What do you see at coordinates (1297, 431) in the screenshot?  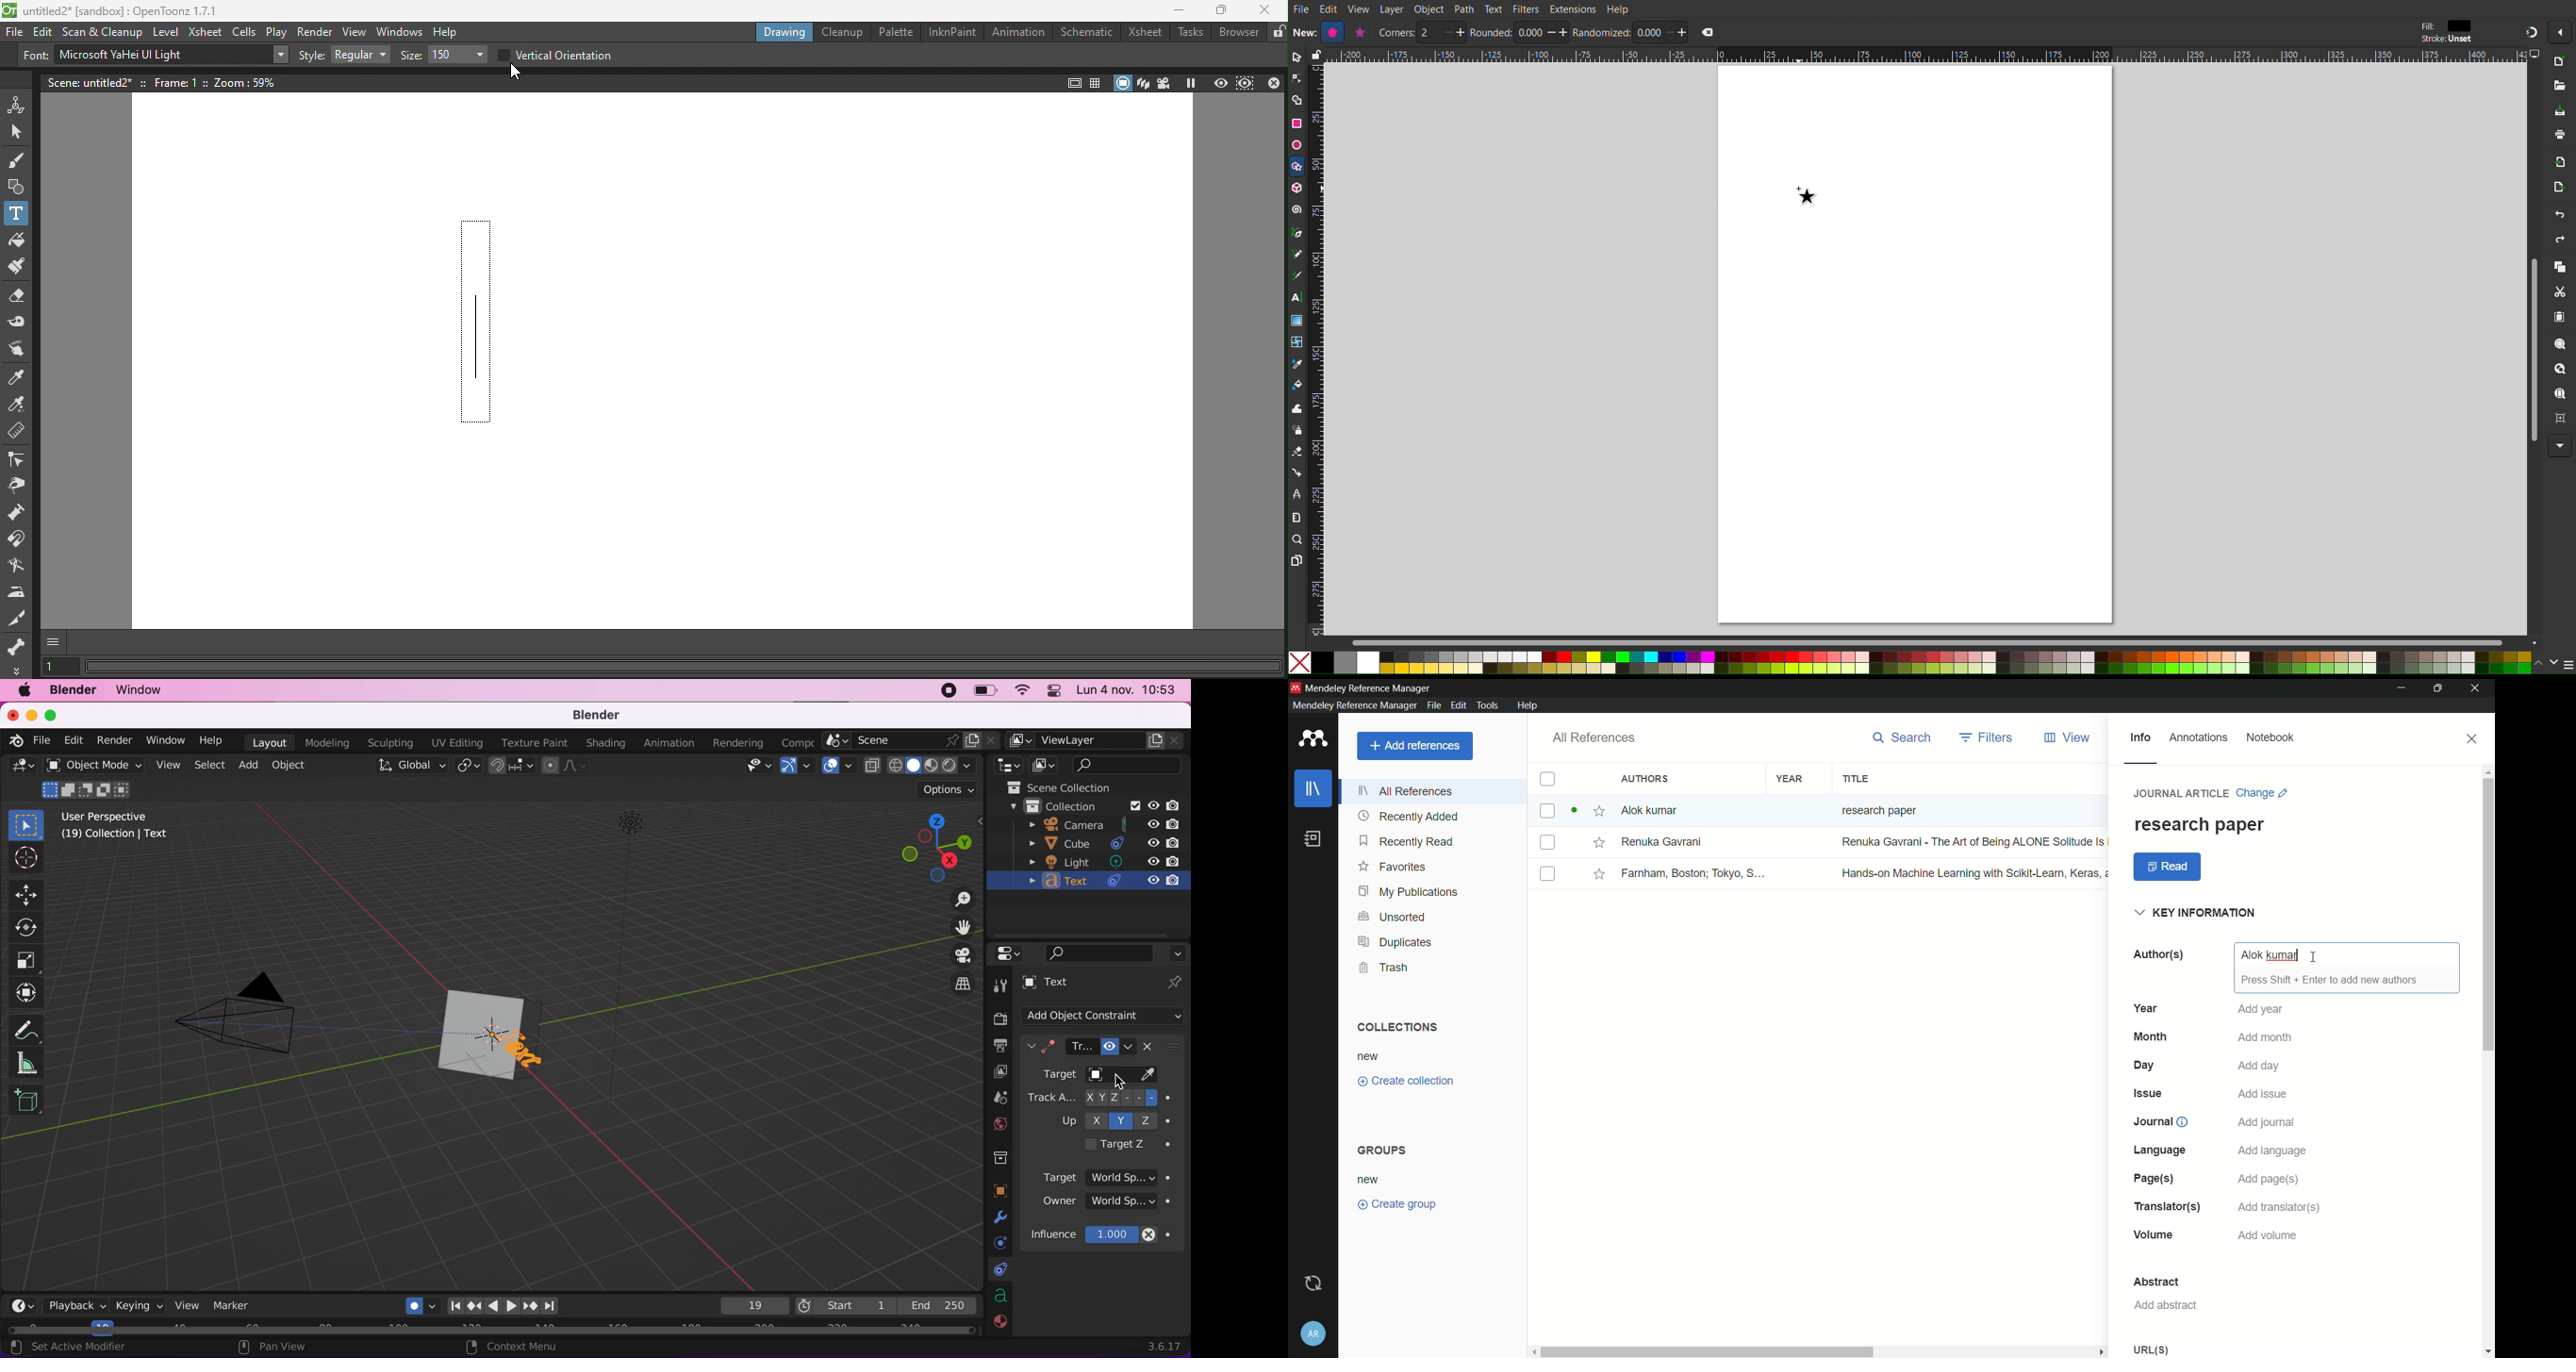 I see `Spray Tool` at bounding box center [1297, 431].